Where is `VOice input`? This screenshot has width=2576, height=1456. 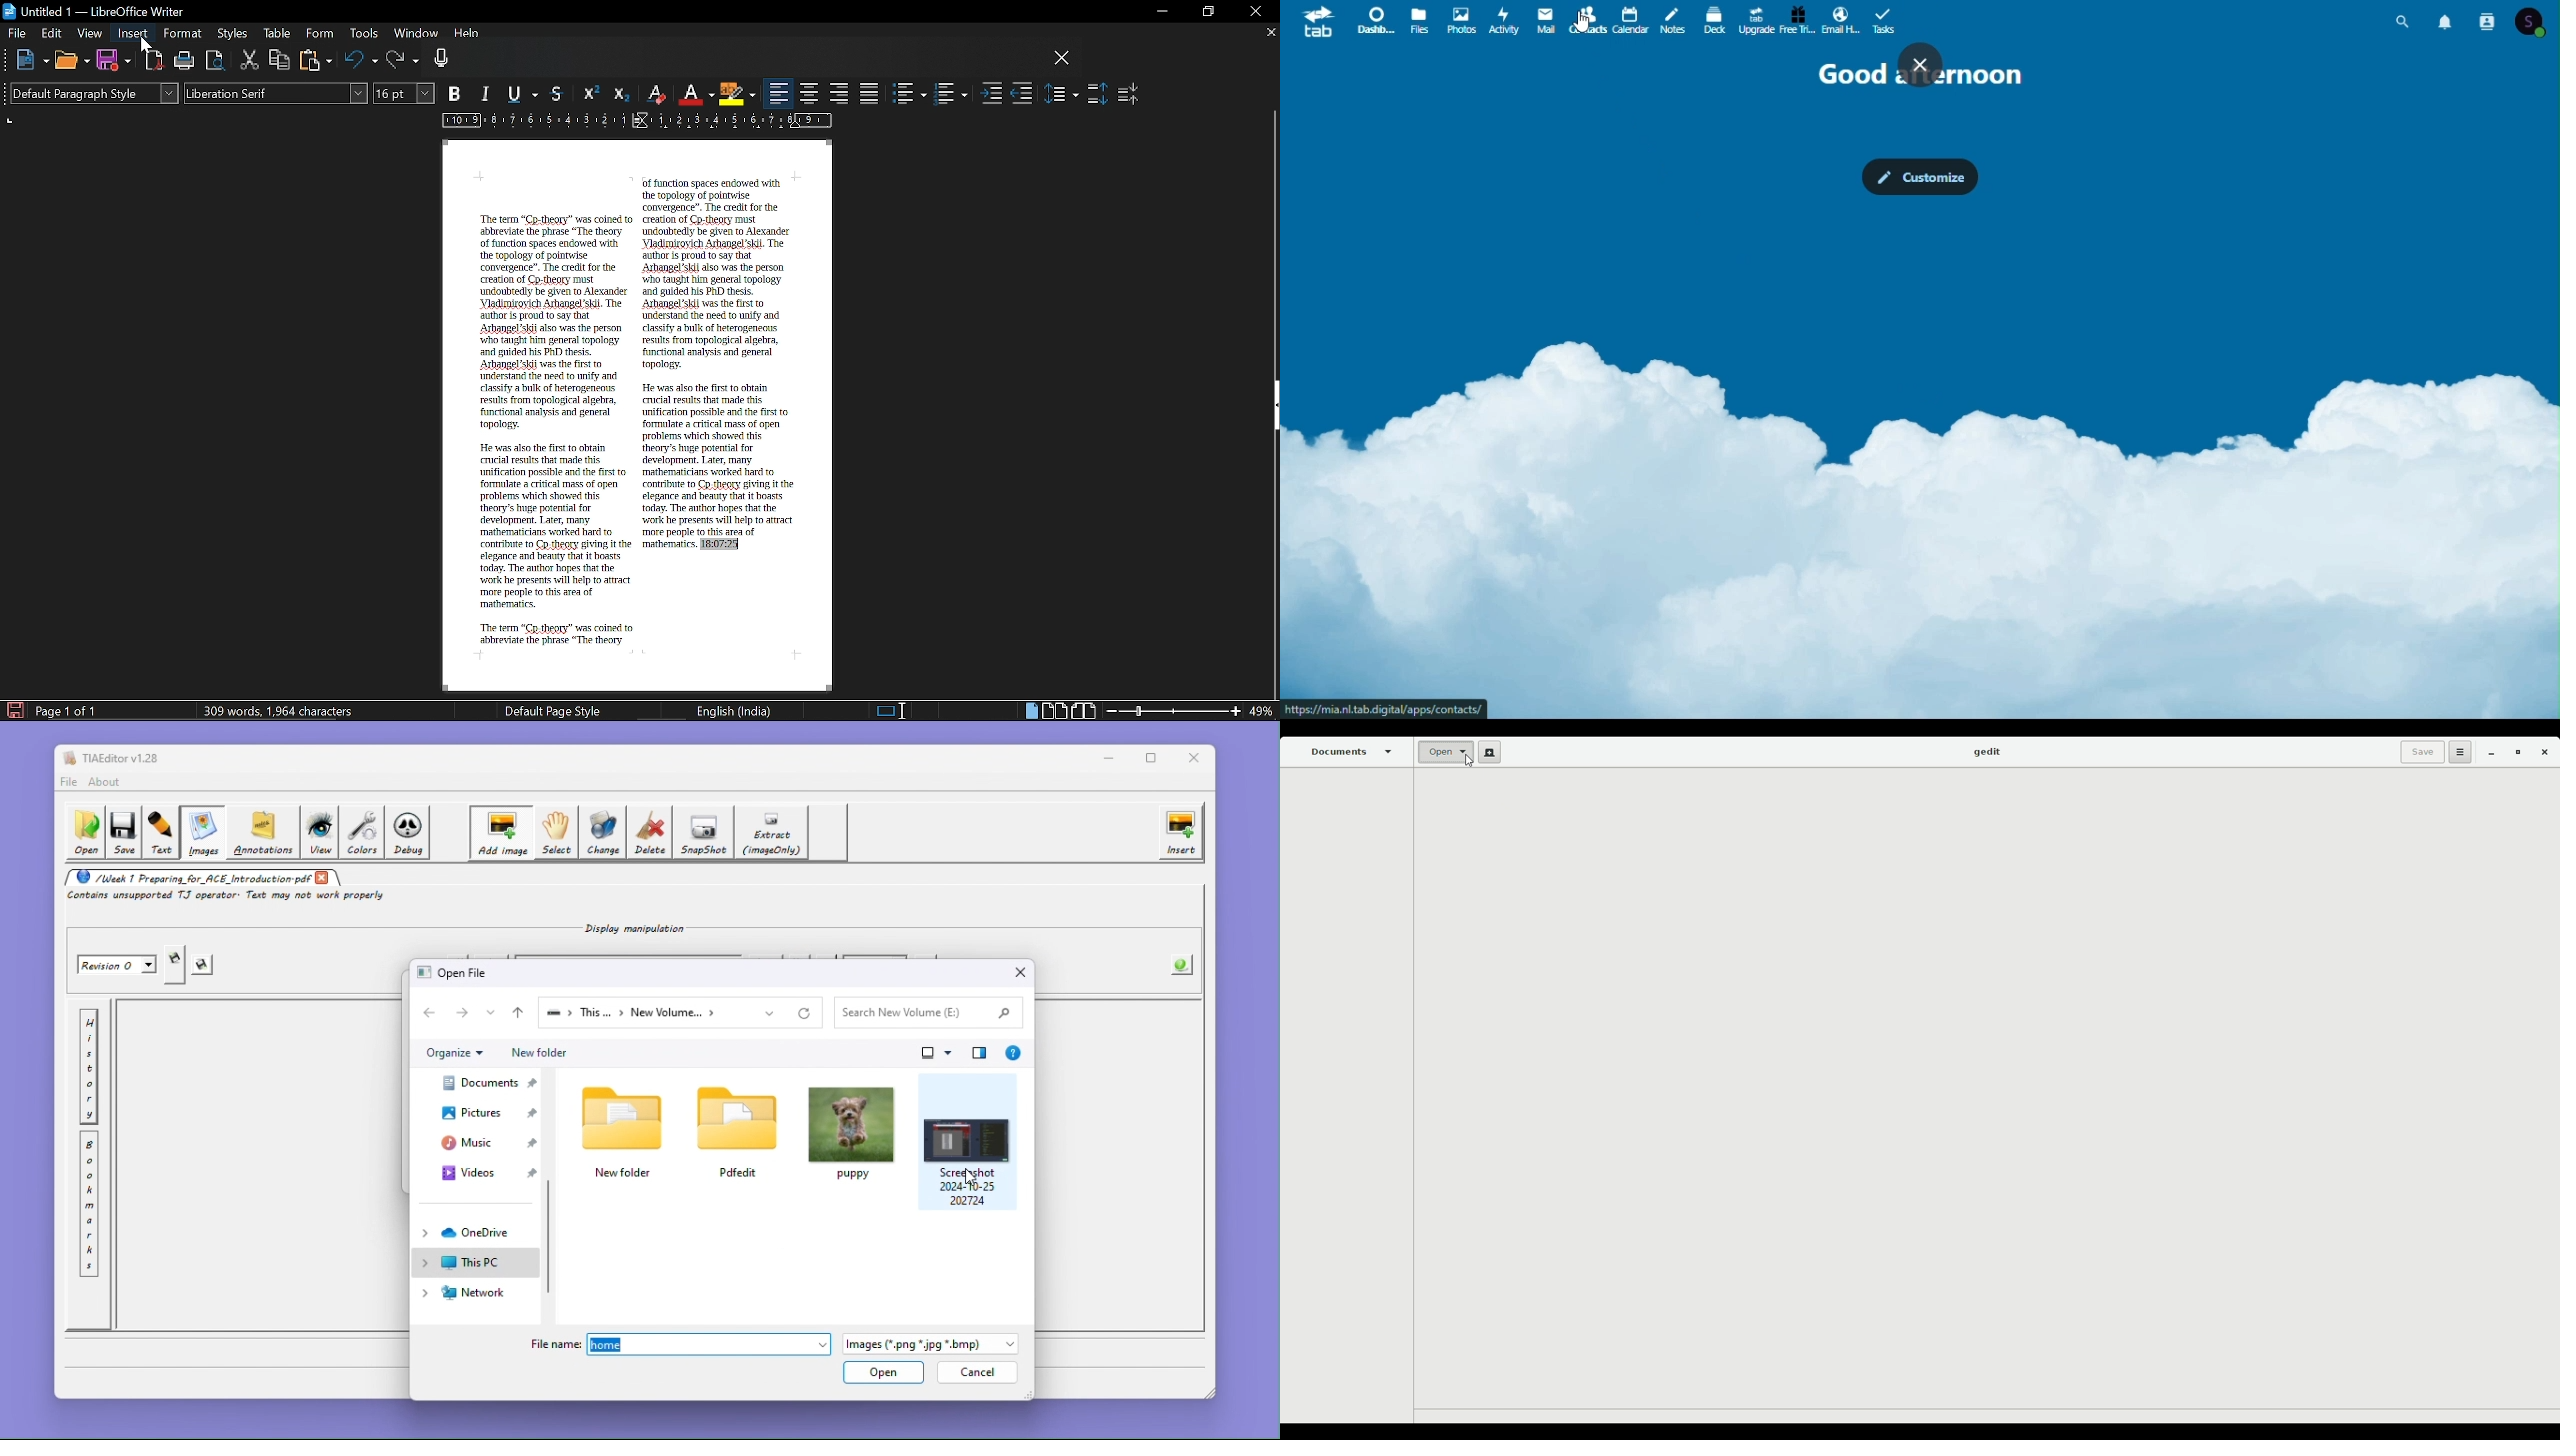
VOice input is located at coordinates (739, 61).